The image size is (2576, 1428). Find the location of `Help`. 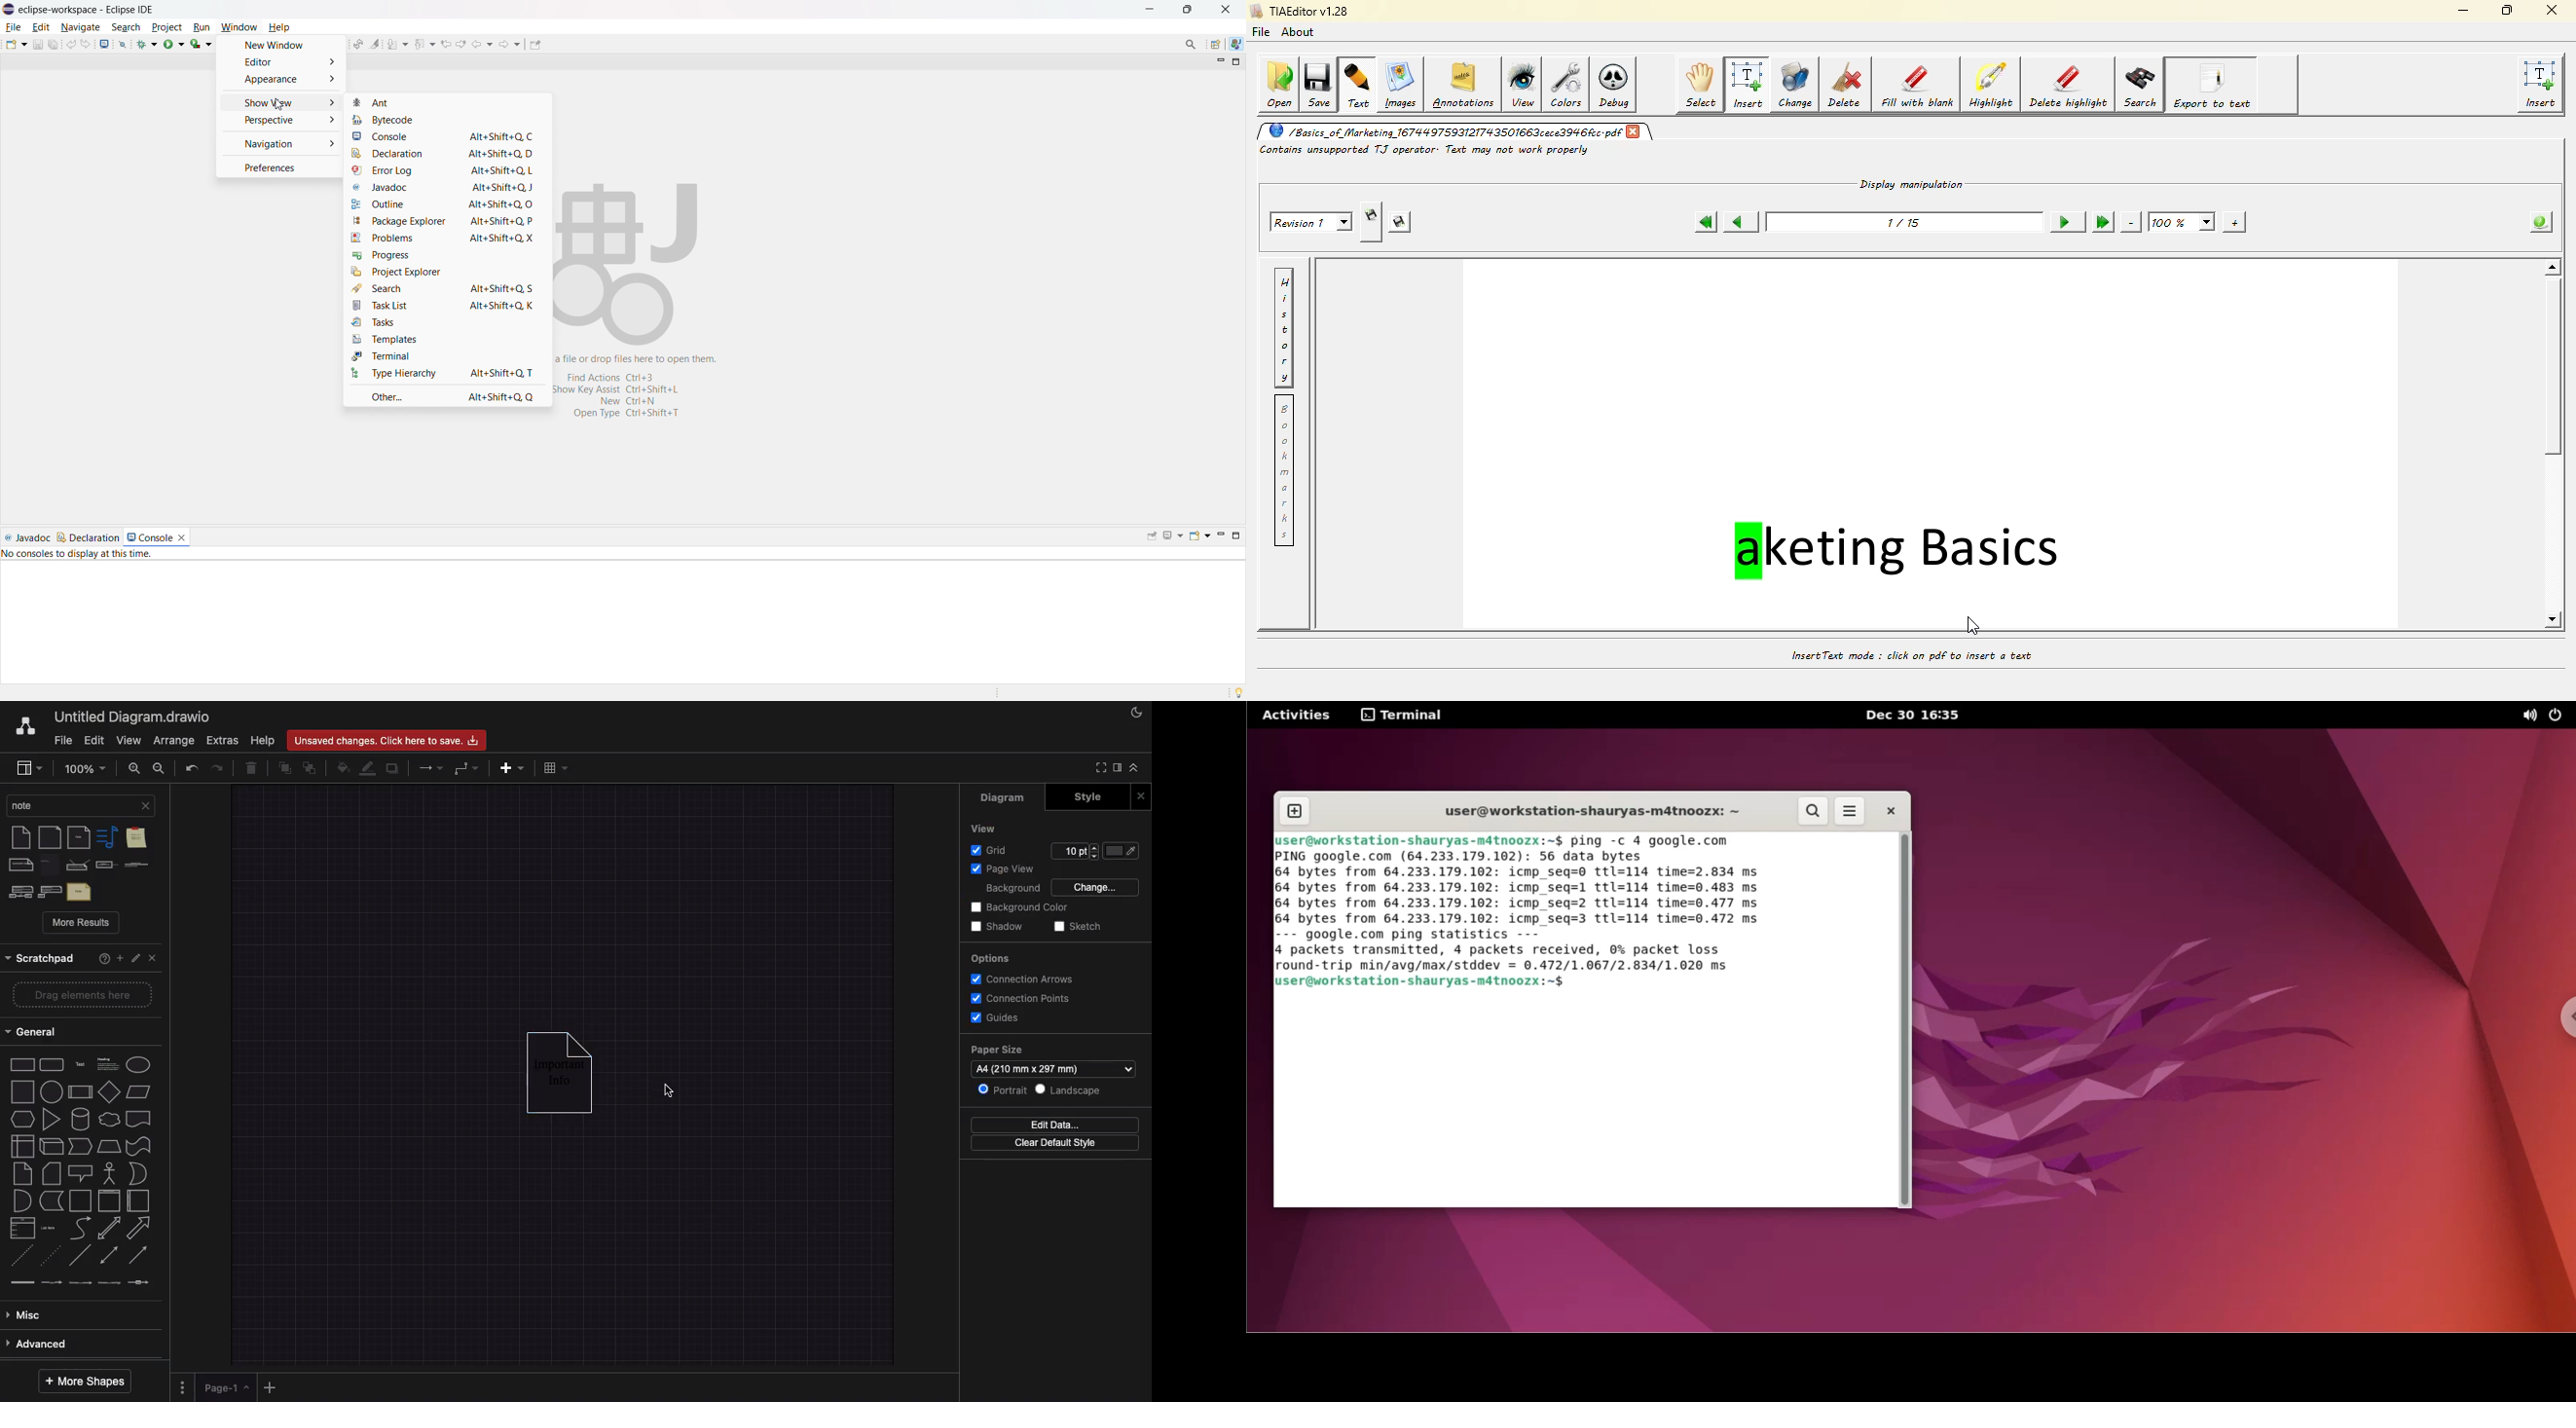

Help is located at coordinates (104, 959).